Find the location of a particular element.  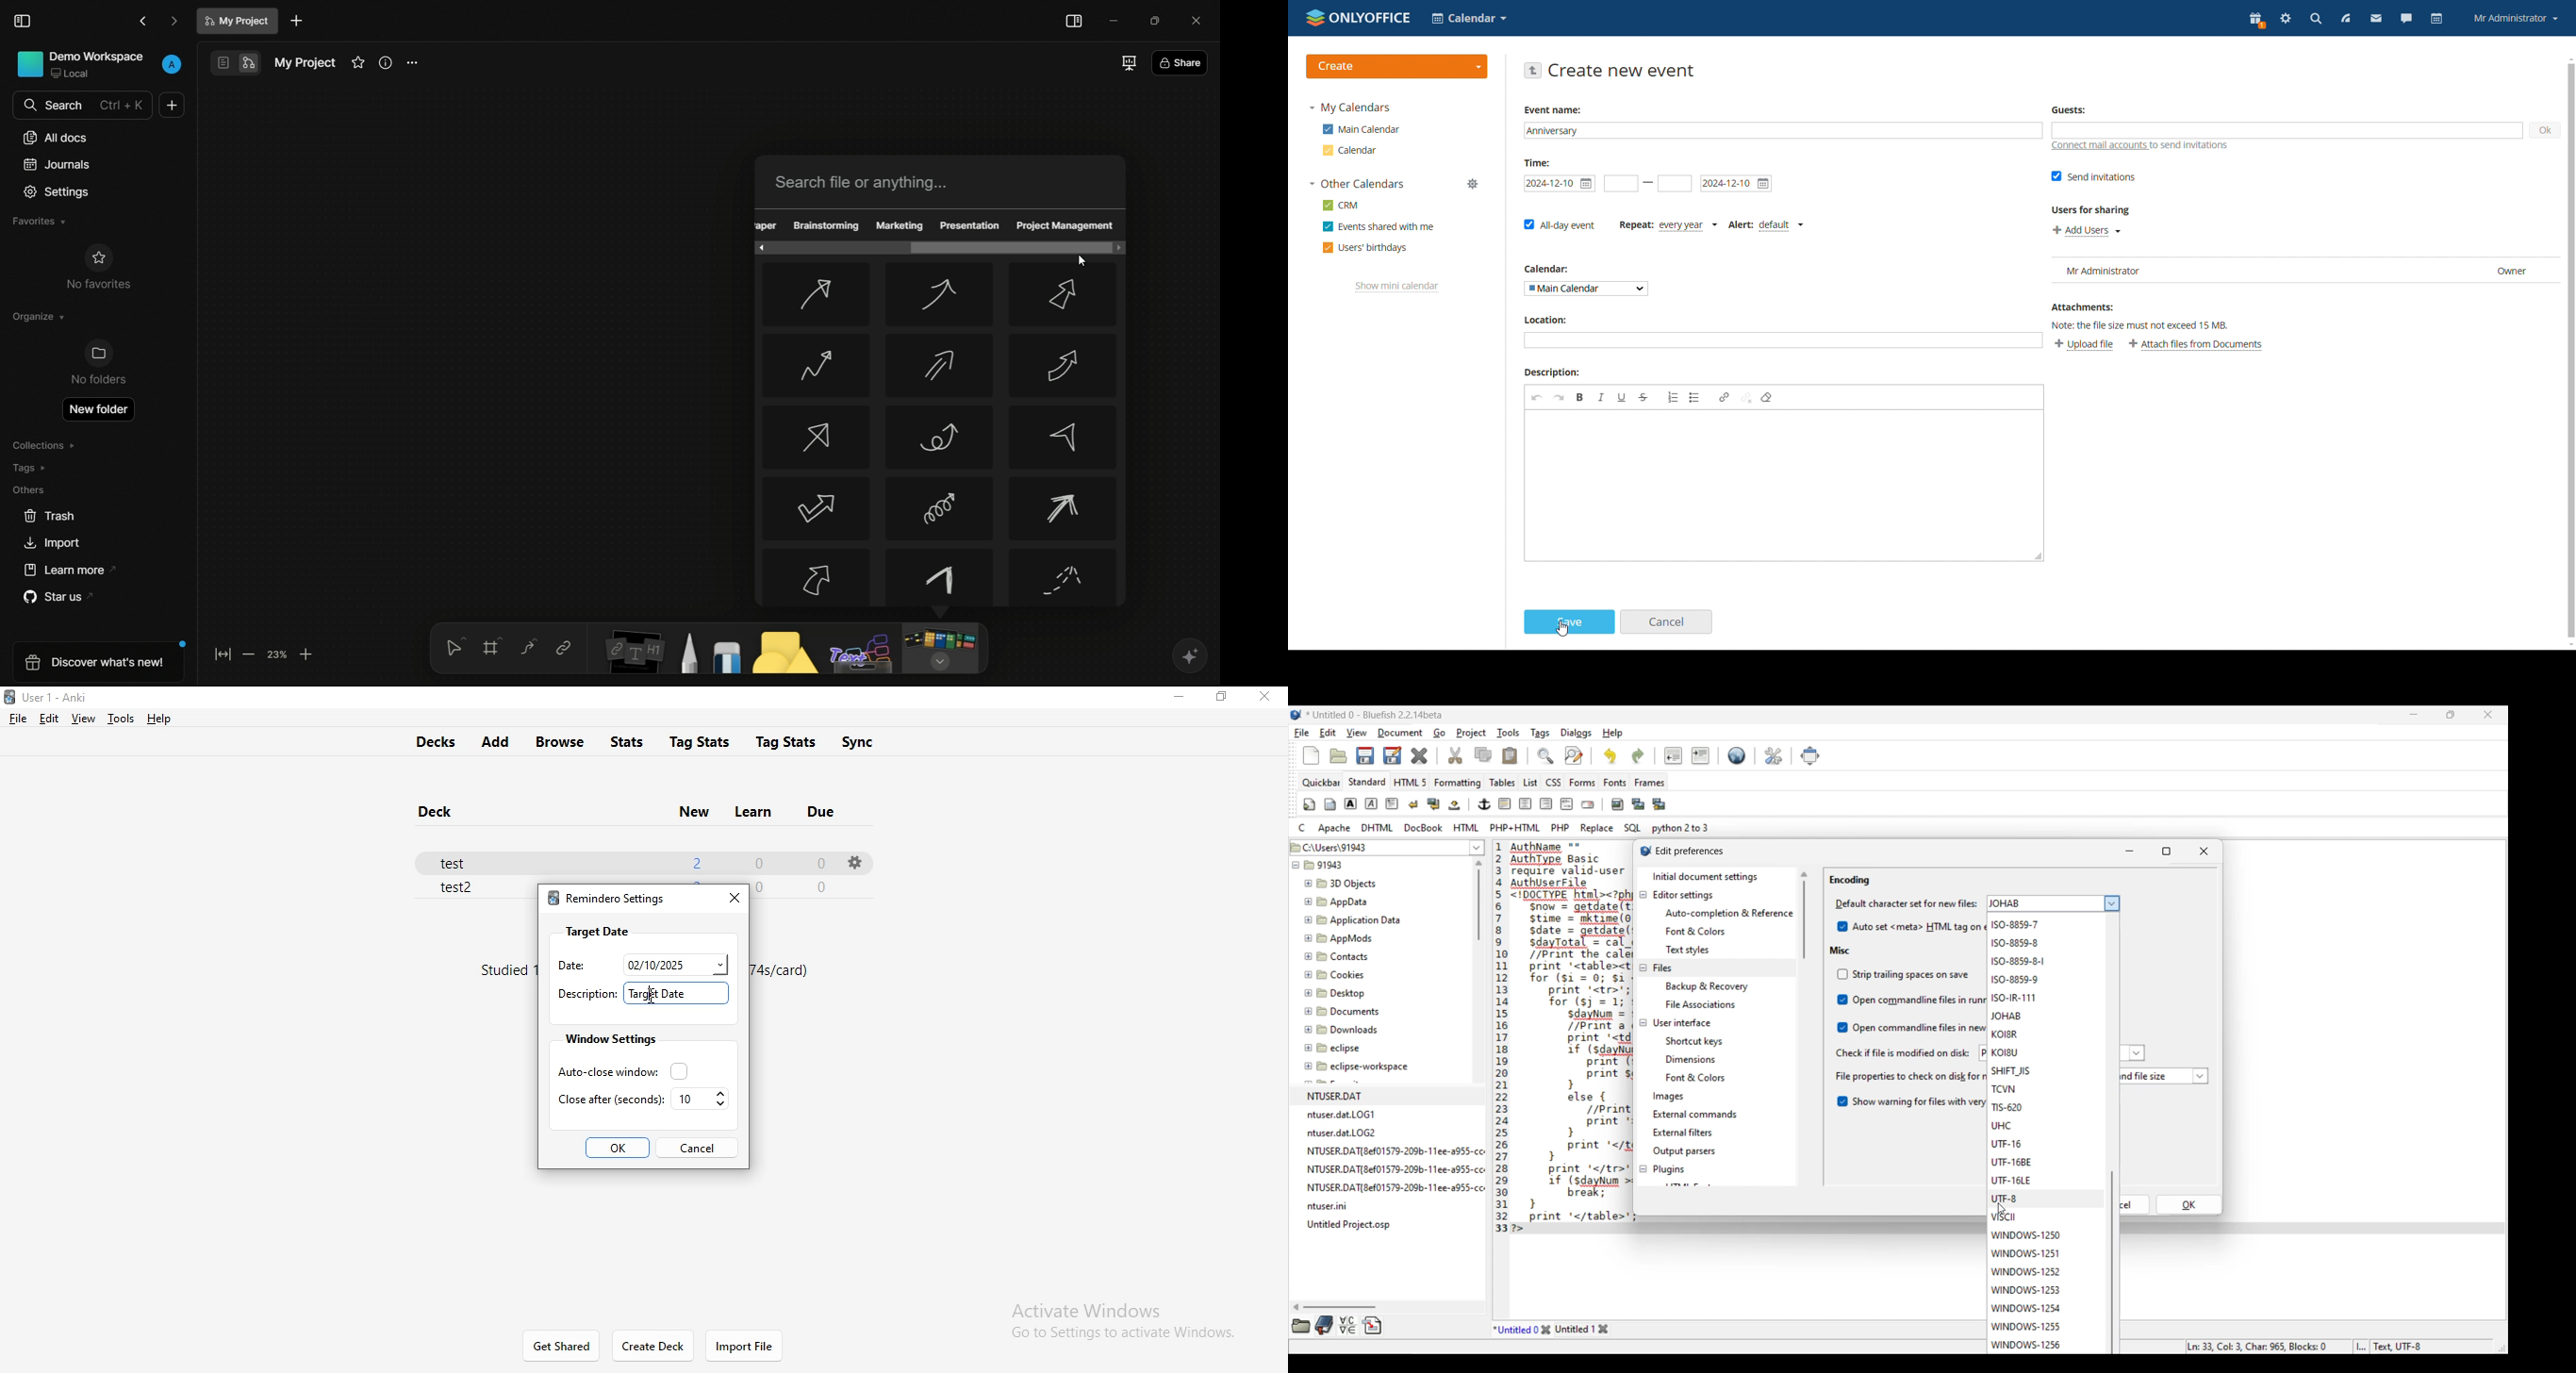

strikethrough is located at coordinates (1644, 397).